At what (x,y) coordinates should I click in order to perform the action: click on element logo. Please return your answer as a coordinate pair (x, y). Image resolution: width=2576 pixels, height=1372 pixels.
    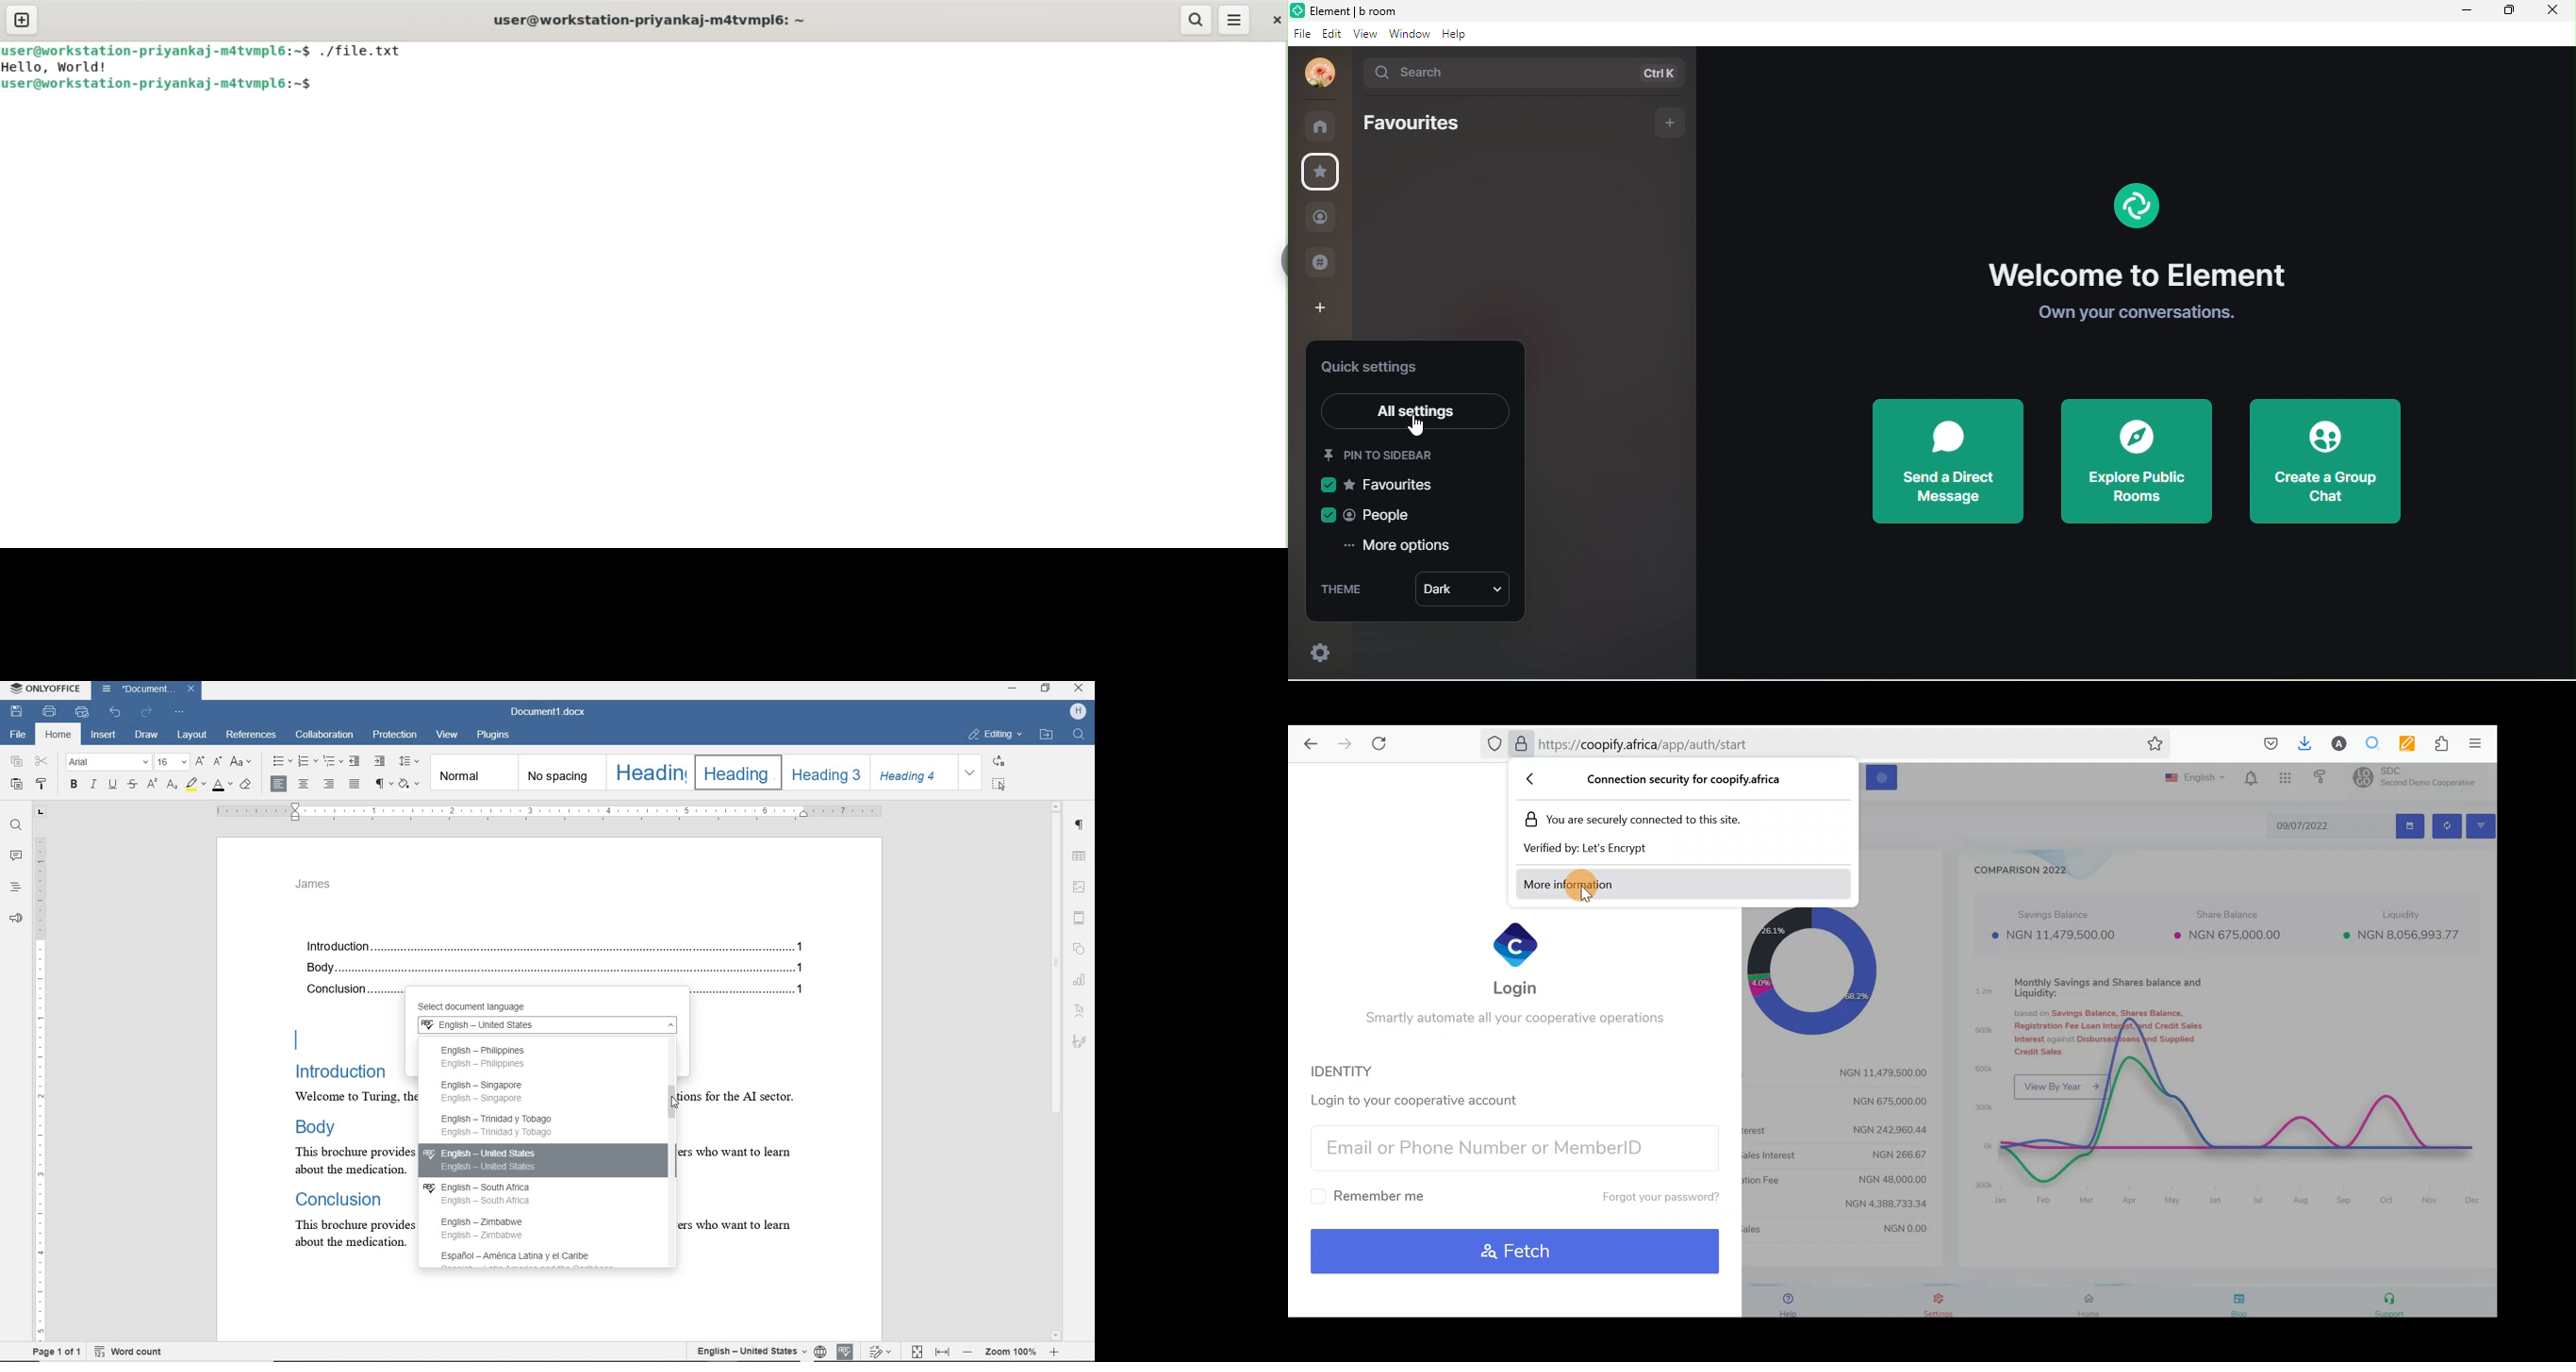
    Looking at the image, I should click on (1296, 9).